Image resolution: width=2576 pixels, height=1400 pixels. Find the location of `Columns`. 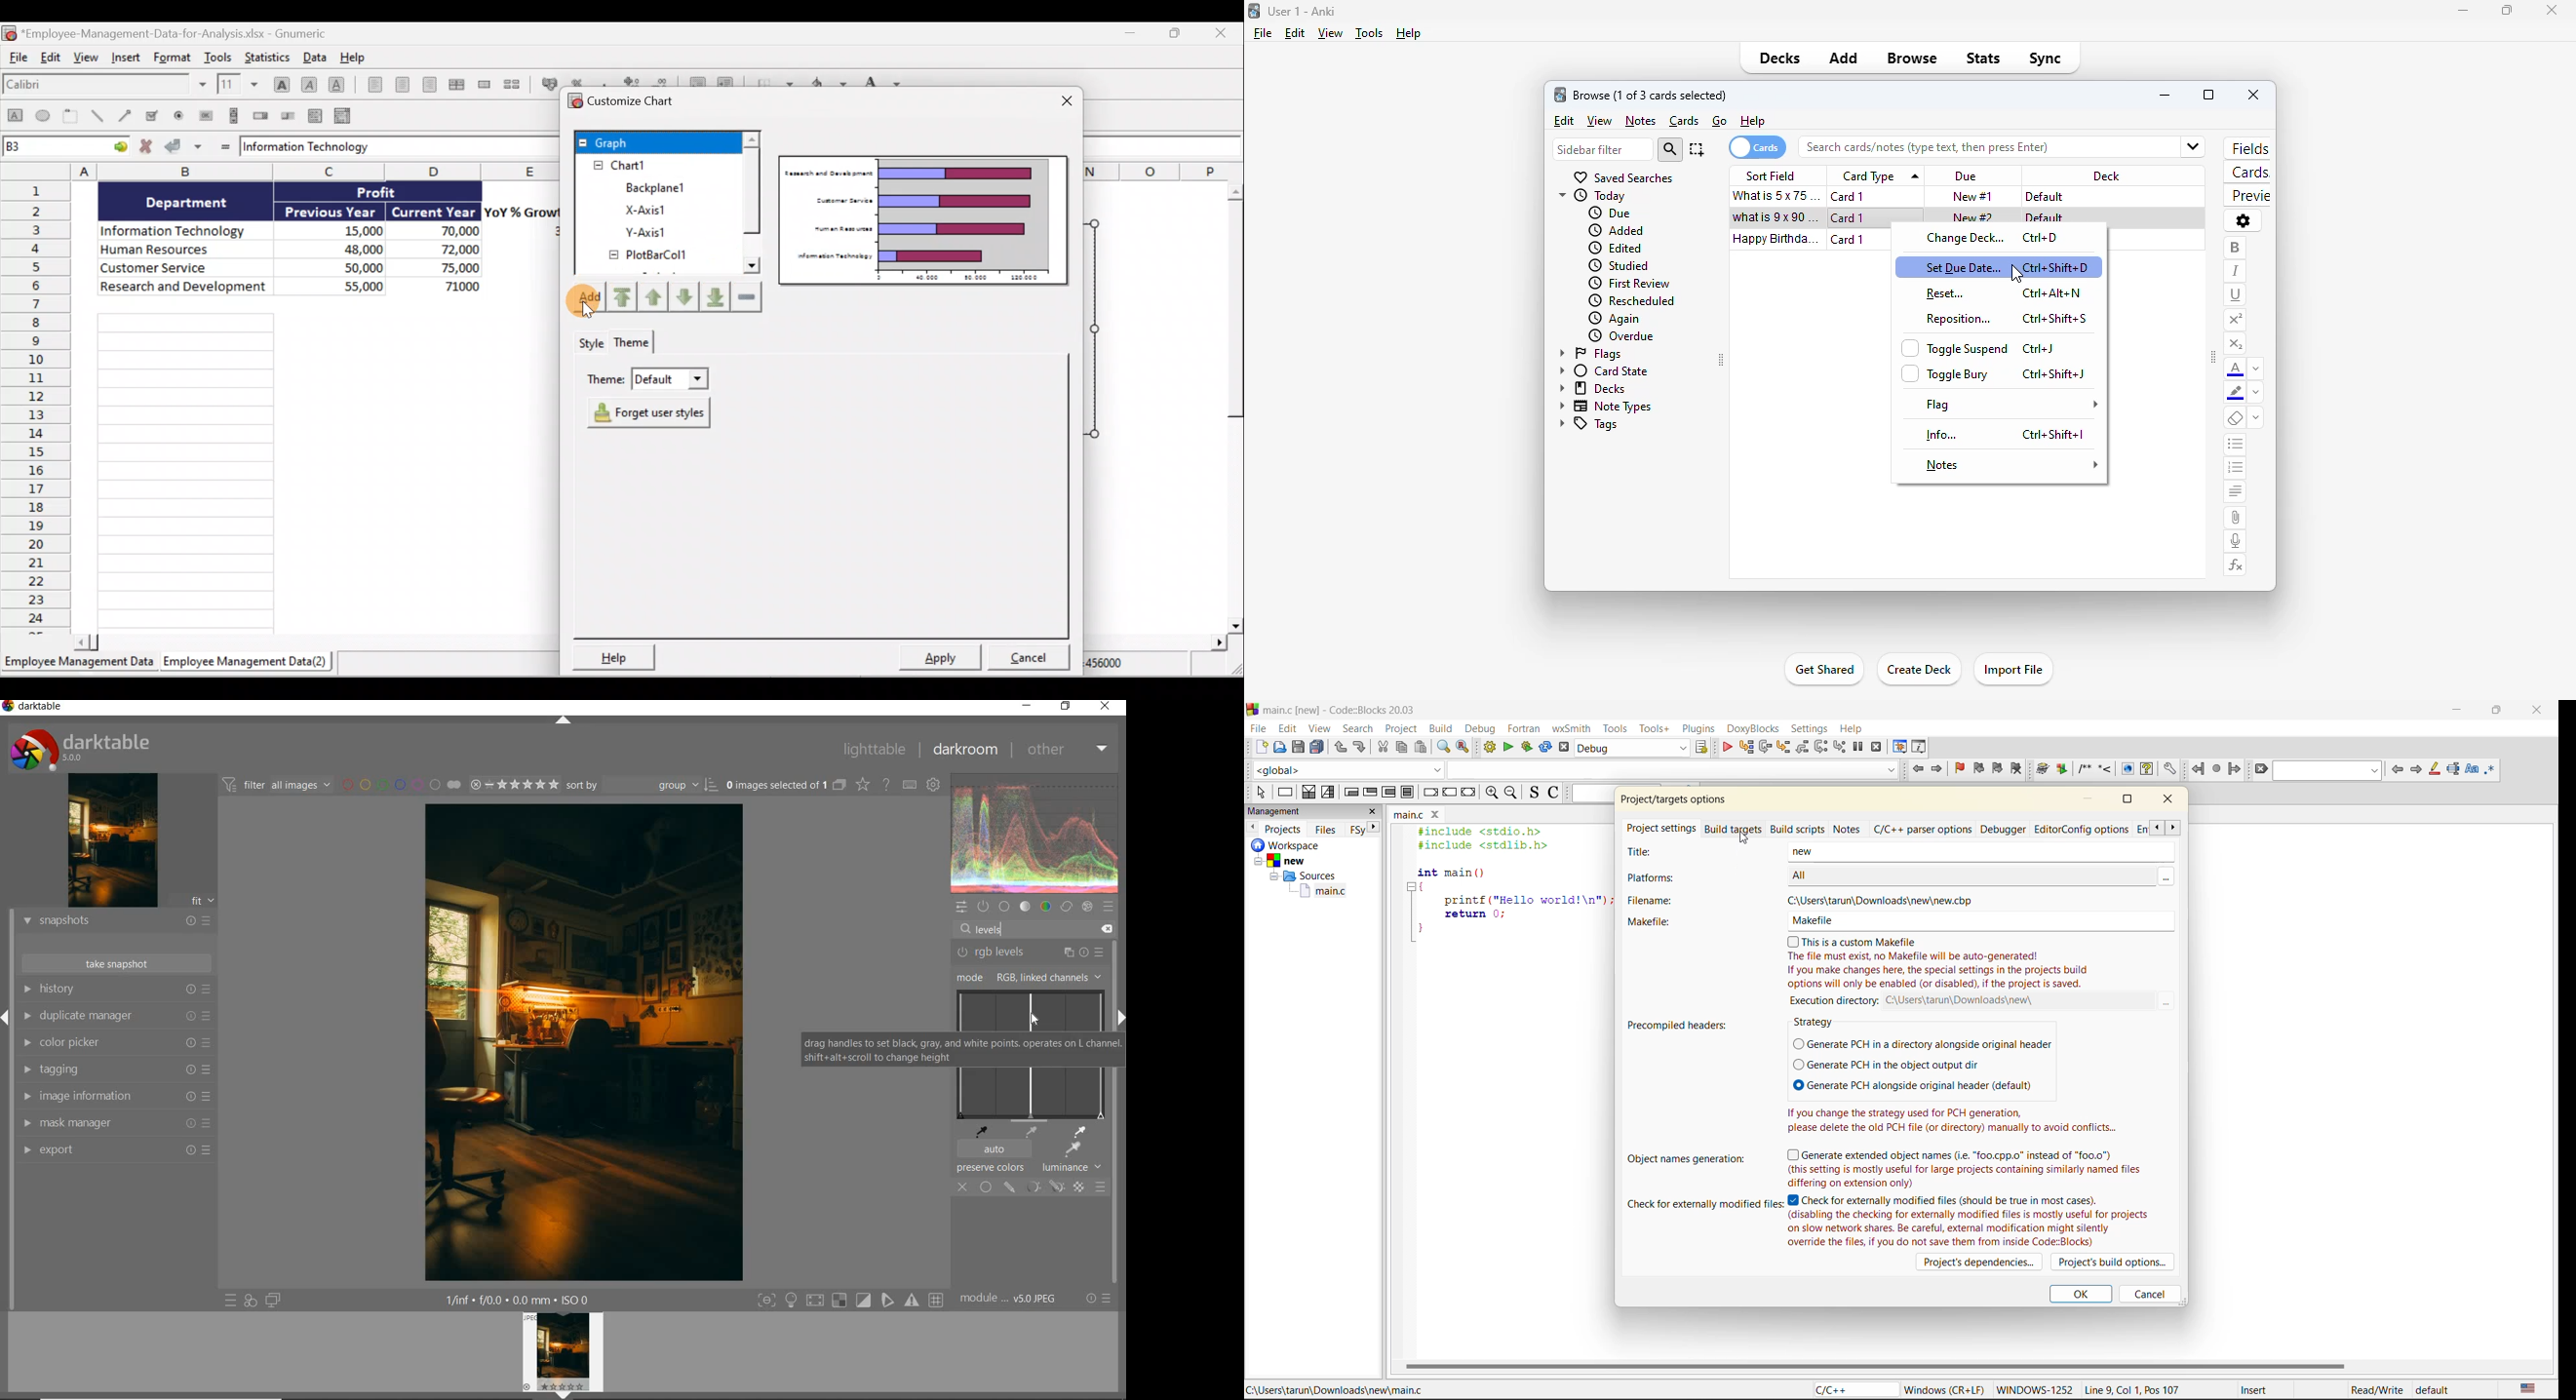

Columns is located at coordinates (318, 171).